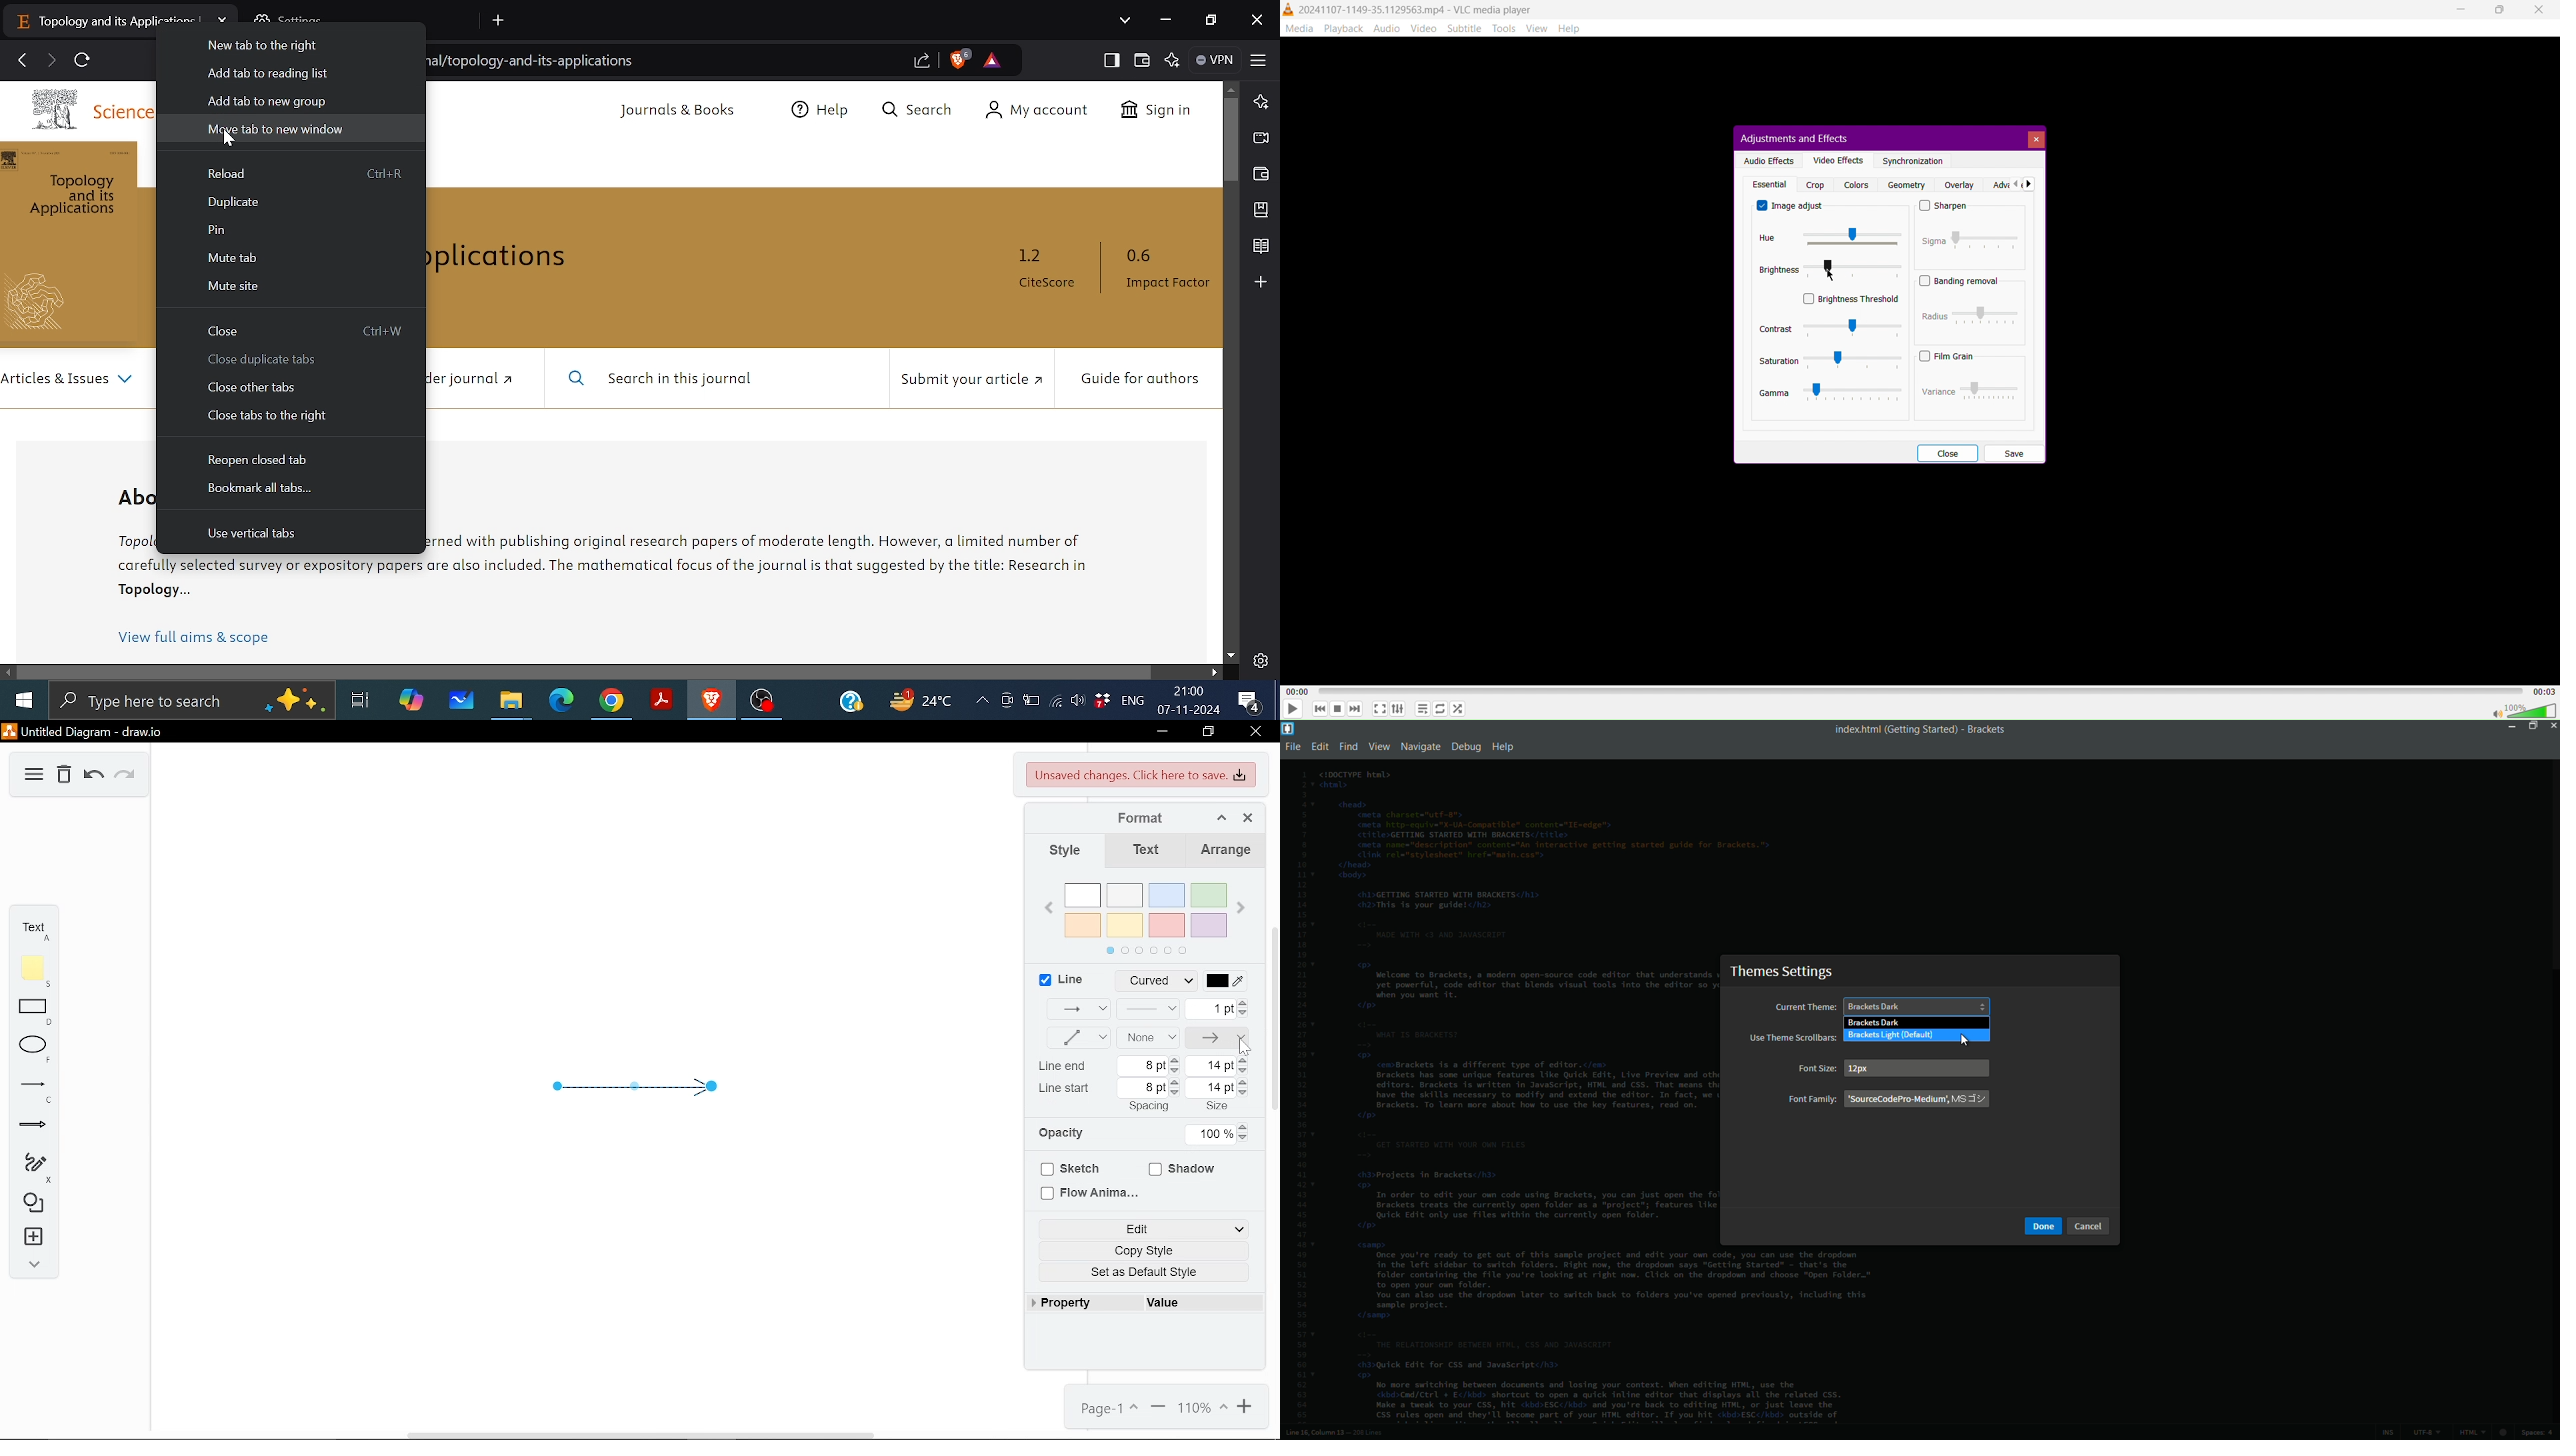  I want to click on logo, so click(44, 303).